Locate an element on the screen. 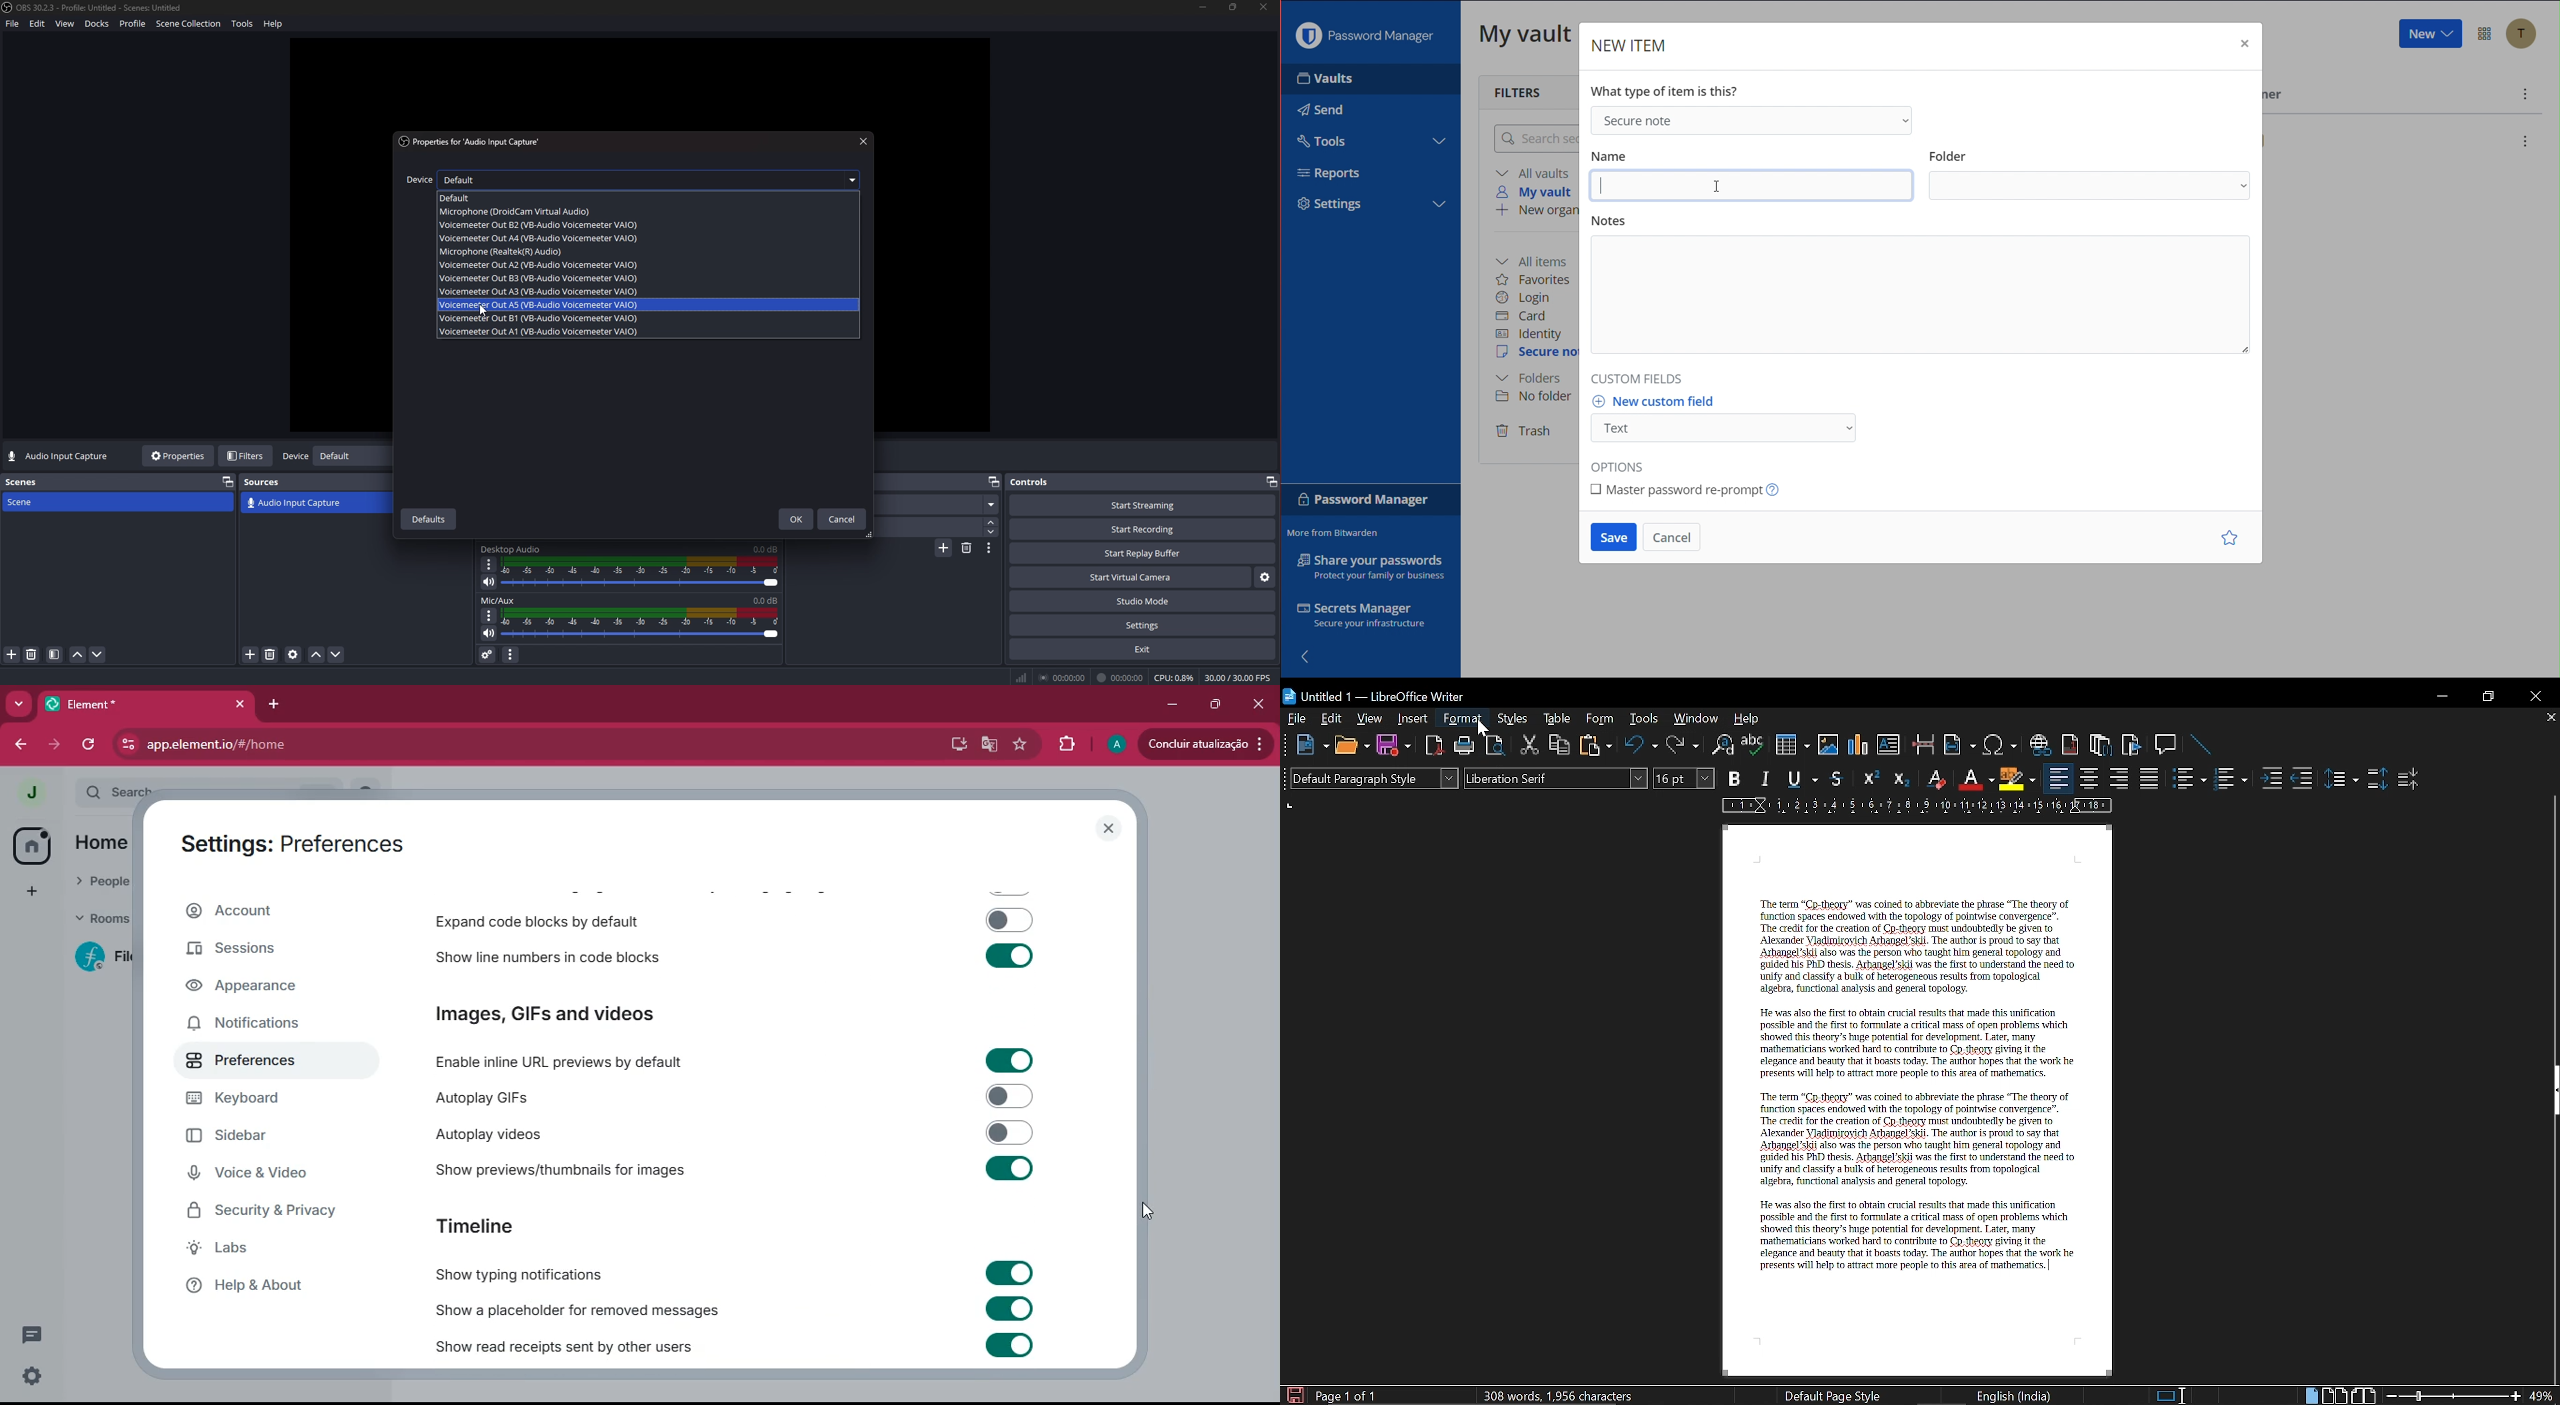 This screenshot has width=2576, height=1428. duration is located at coordinates (926, 528).